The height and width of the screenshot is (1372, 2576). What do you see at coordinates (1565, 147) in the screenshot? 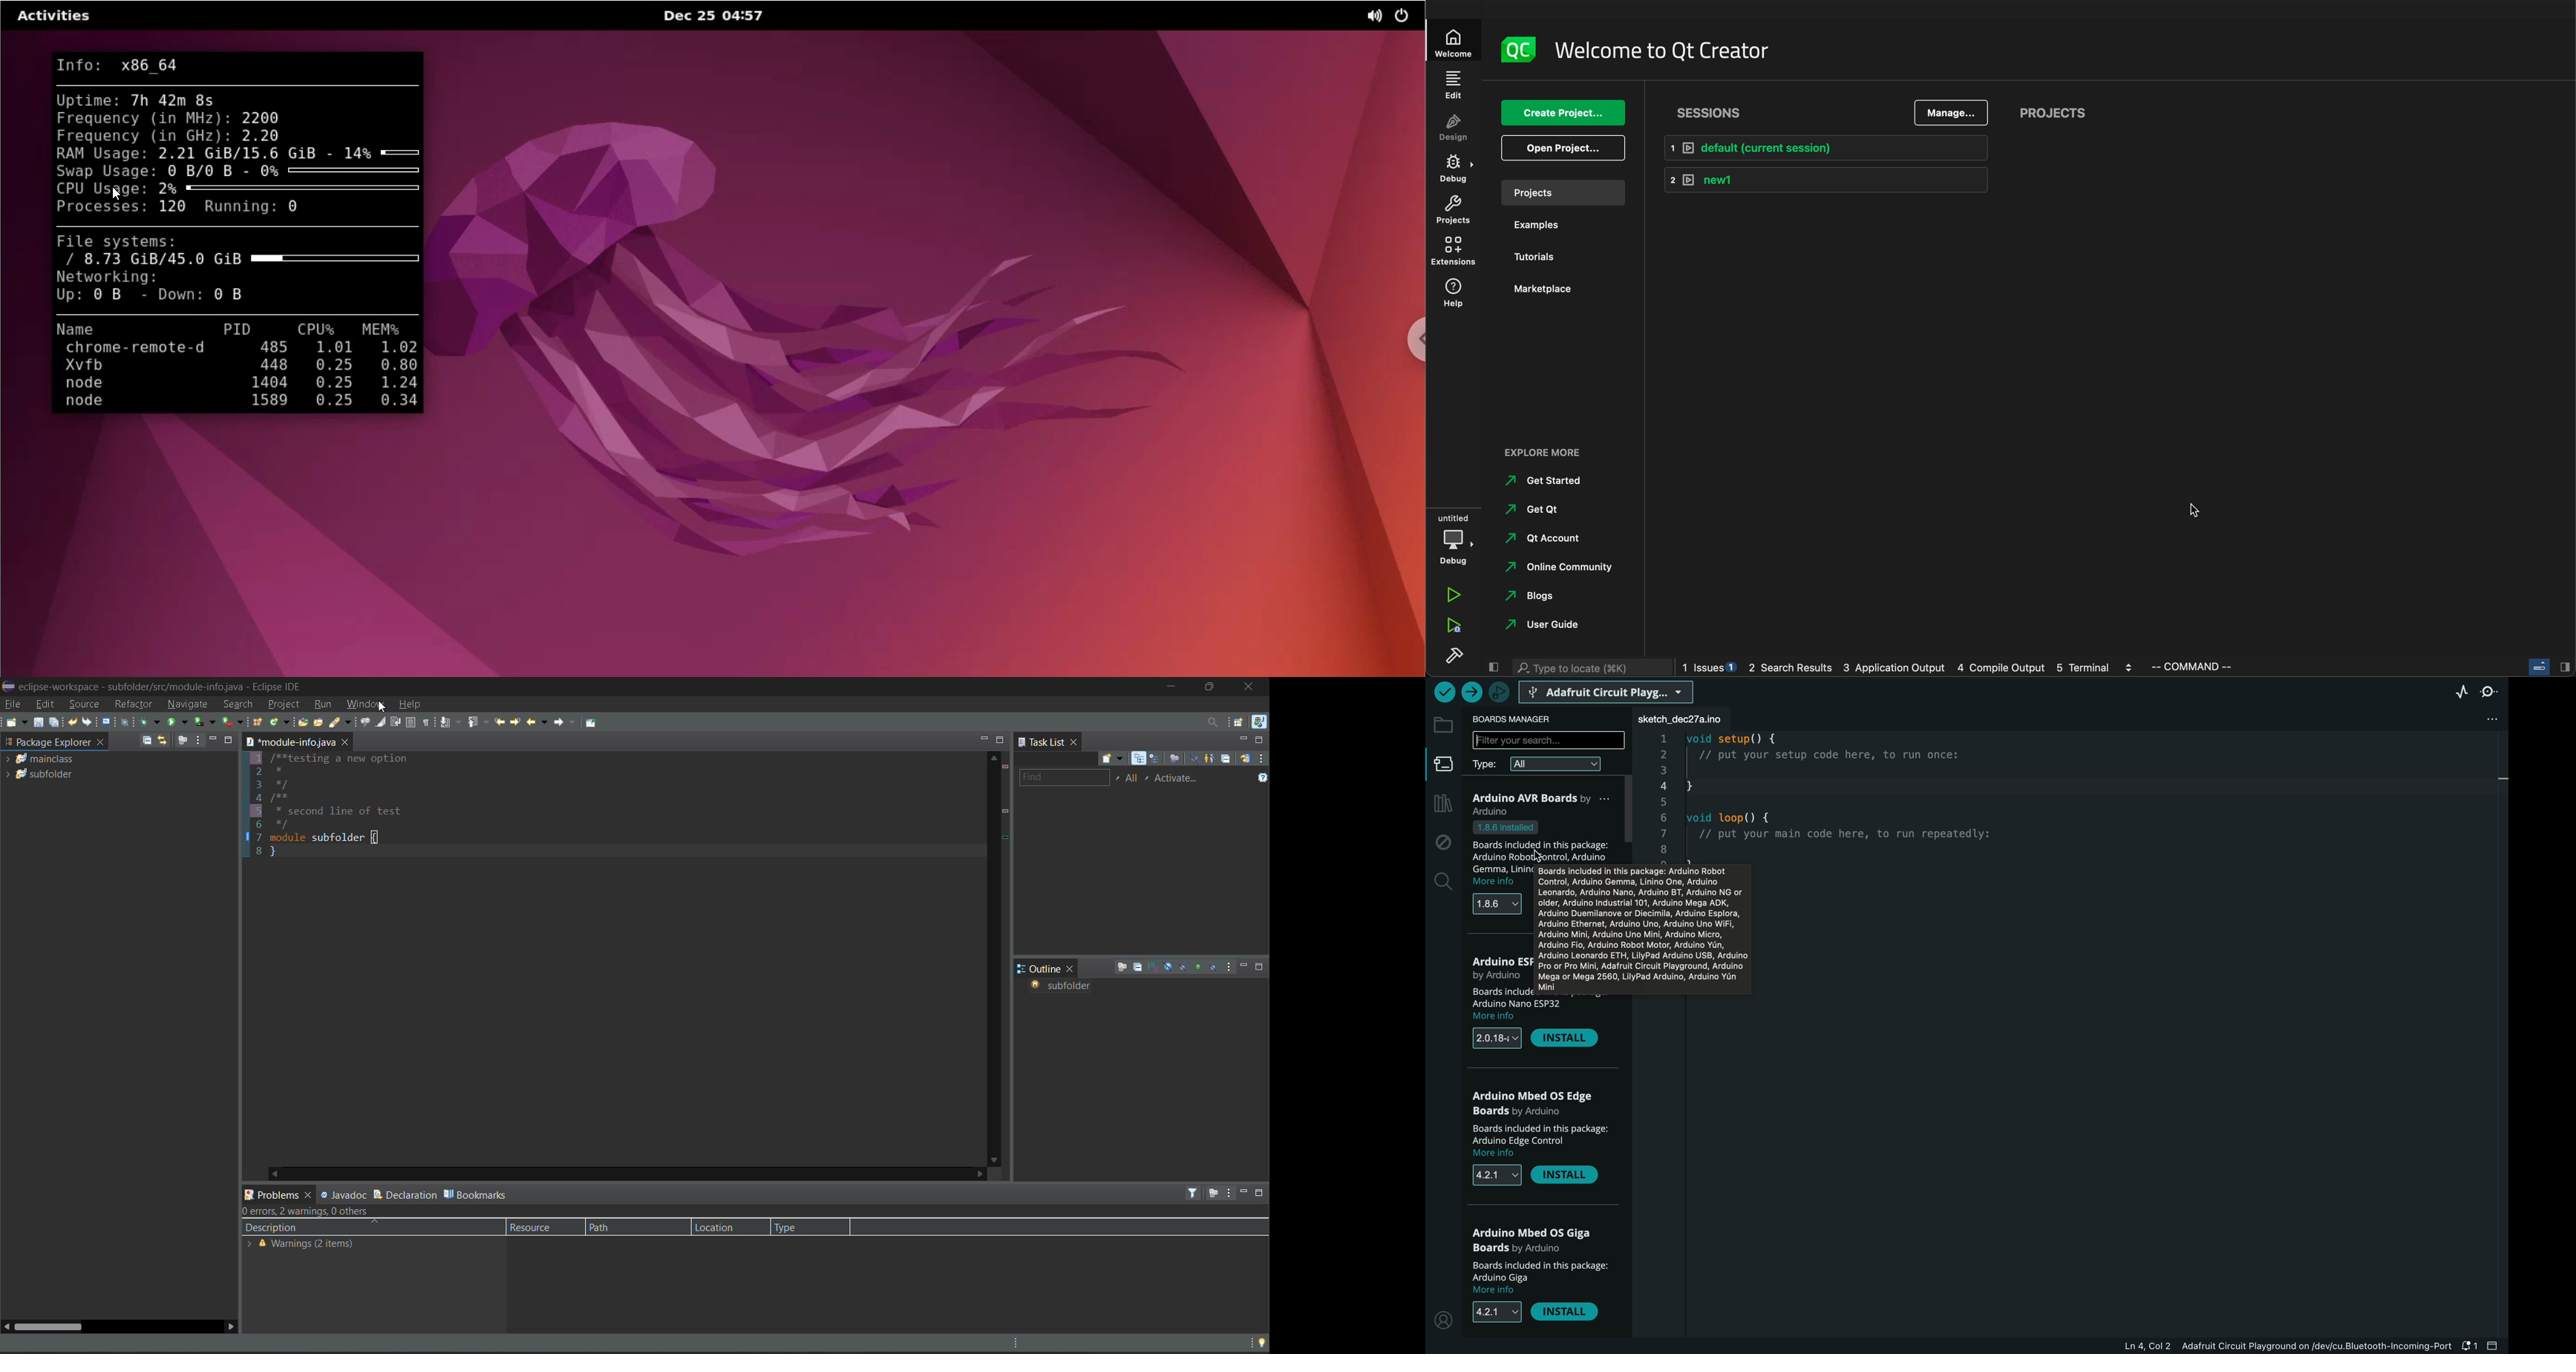
I see `open` at bounding box center [1565, 147].